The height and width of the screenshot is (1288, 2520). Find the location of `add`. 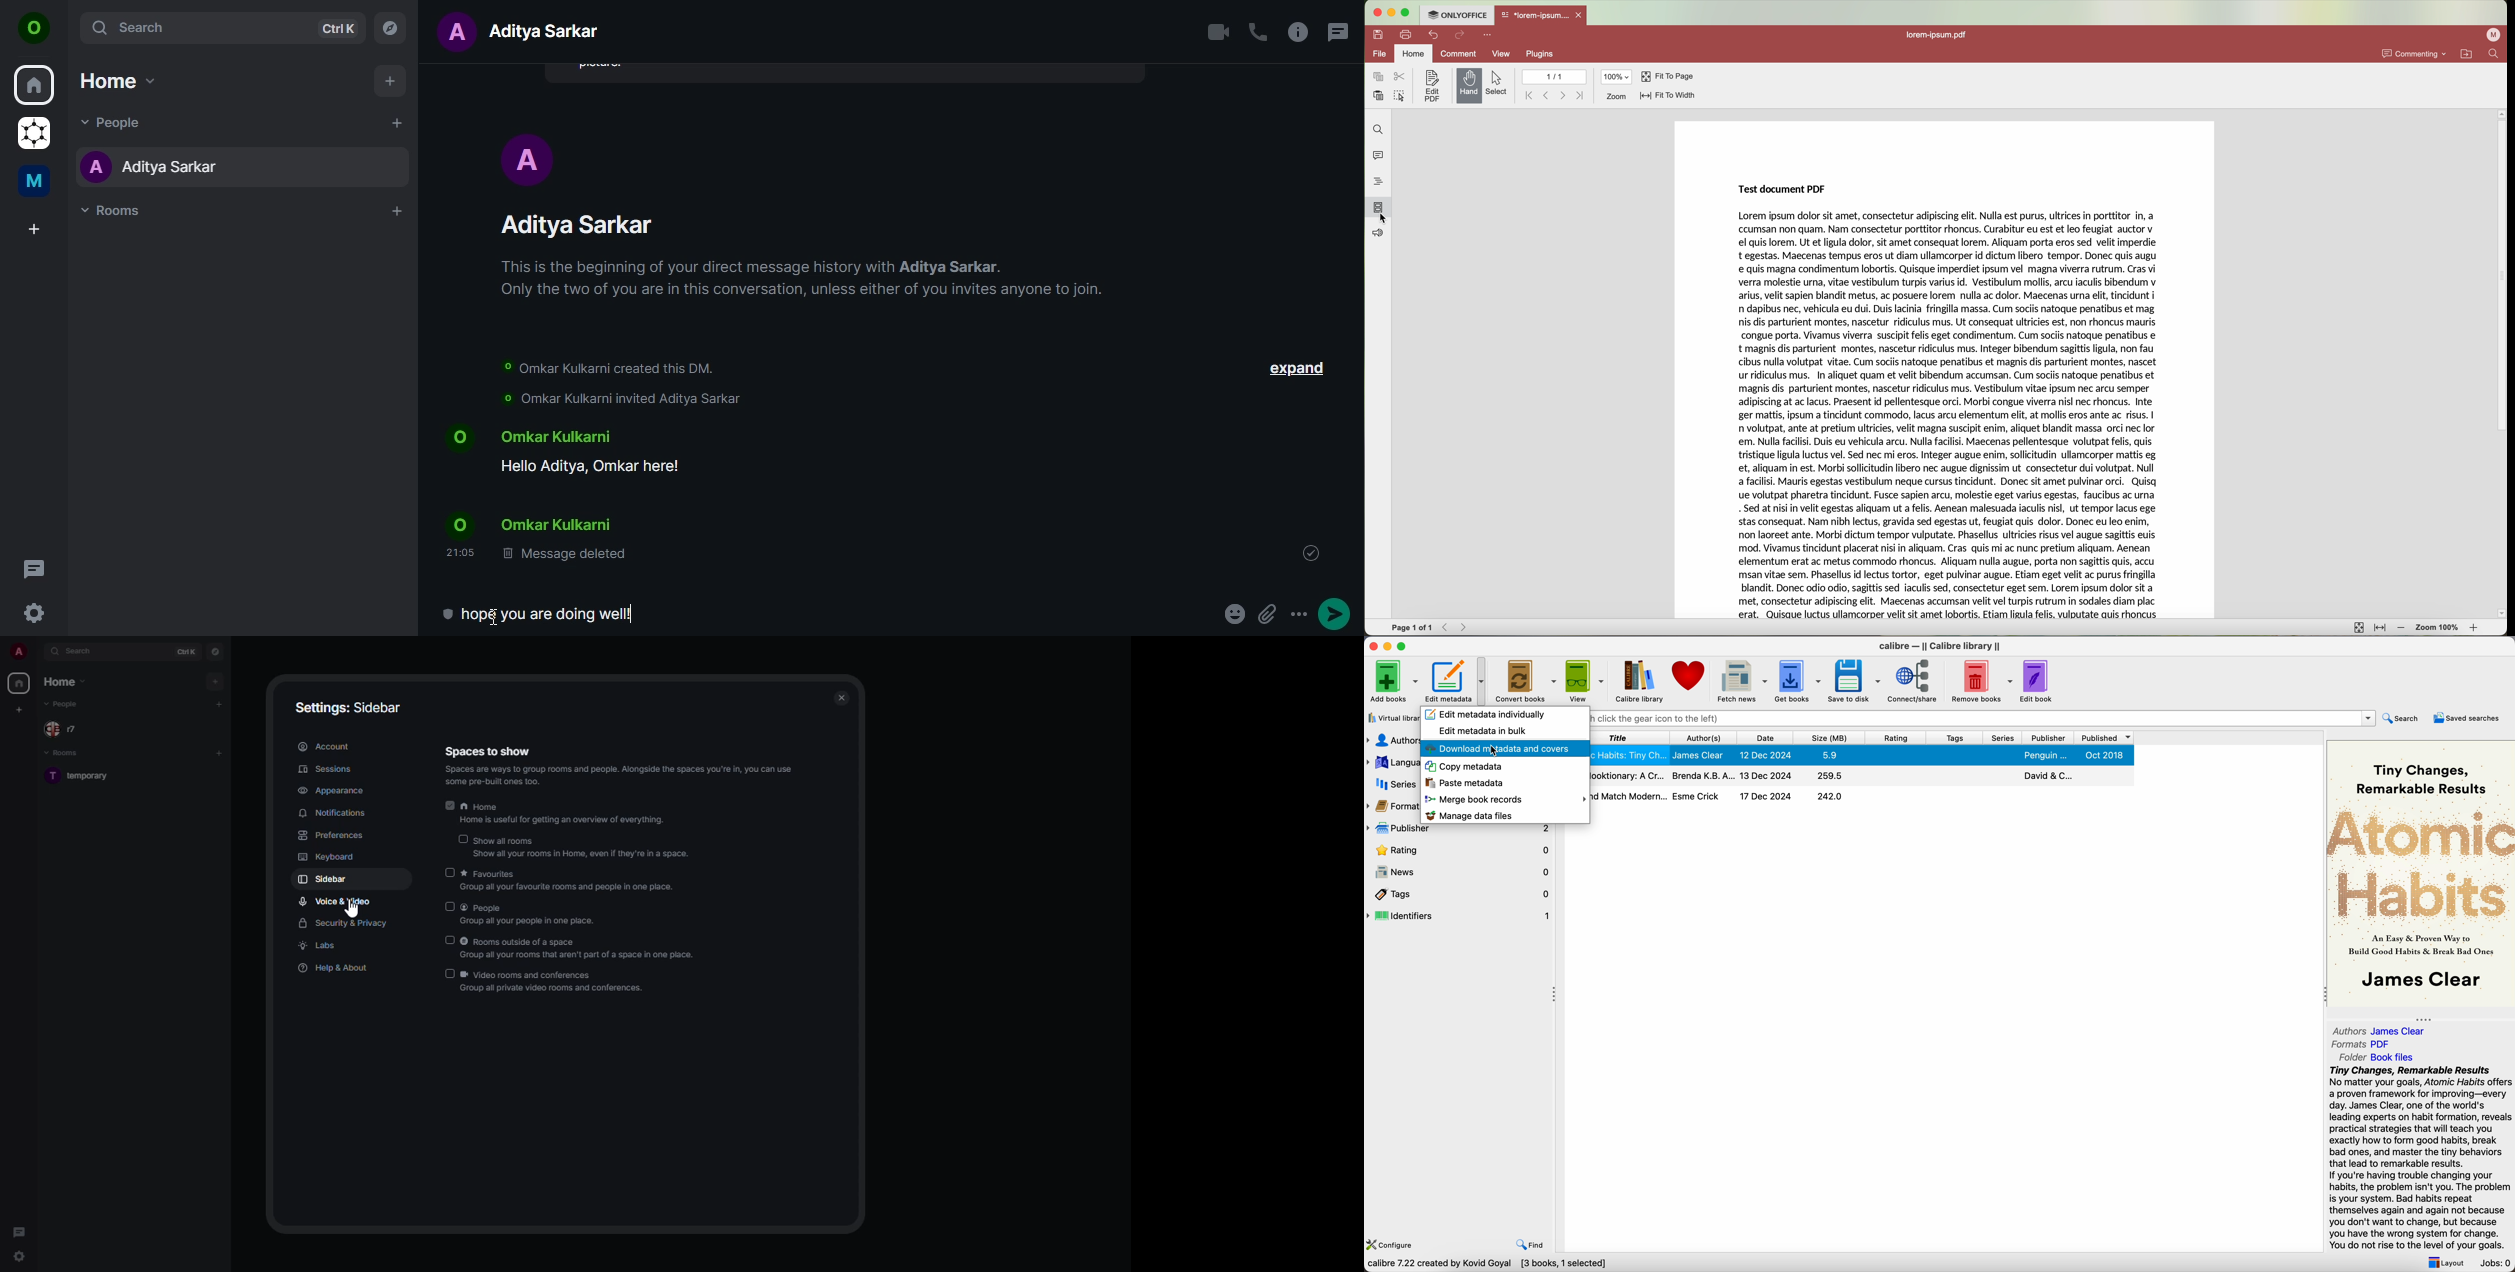

add is located at coordinates (221, 704).